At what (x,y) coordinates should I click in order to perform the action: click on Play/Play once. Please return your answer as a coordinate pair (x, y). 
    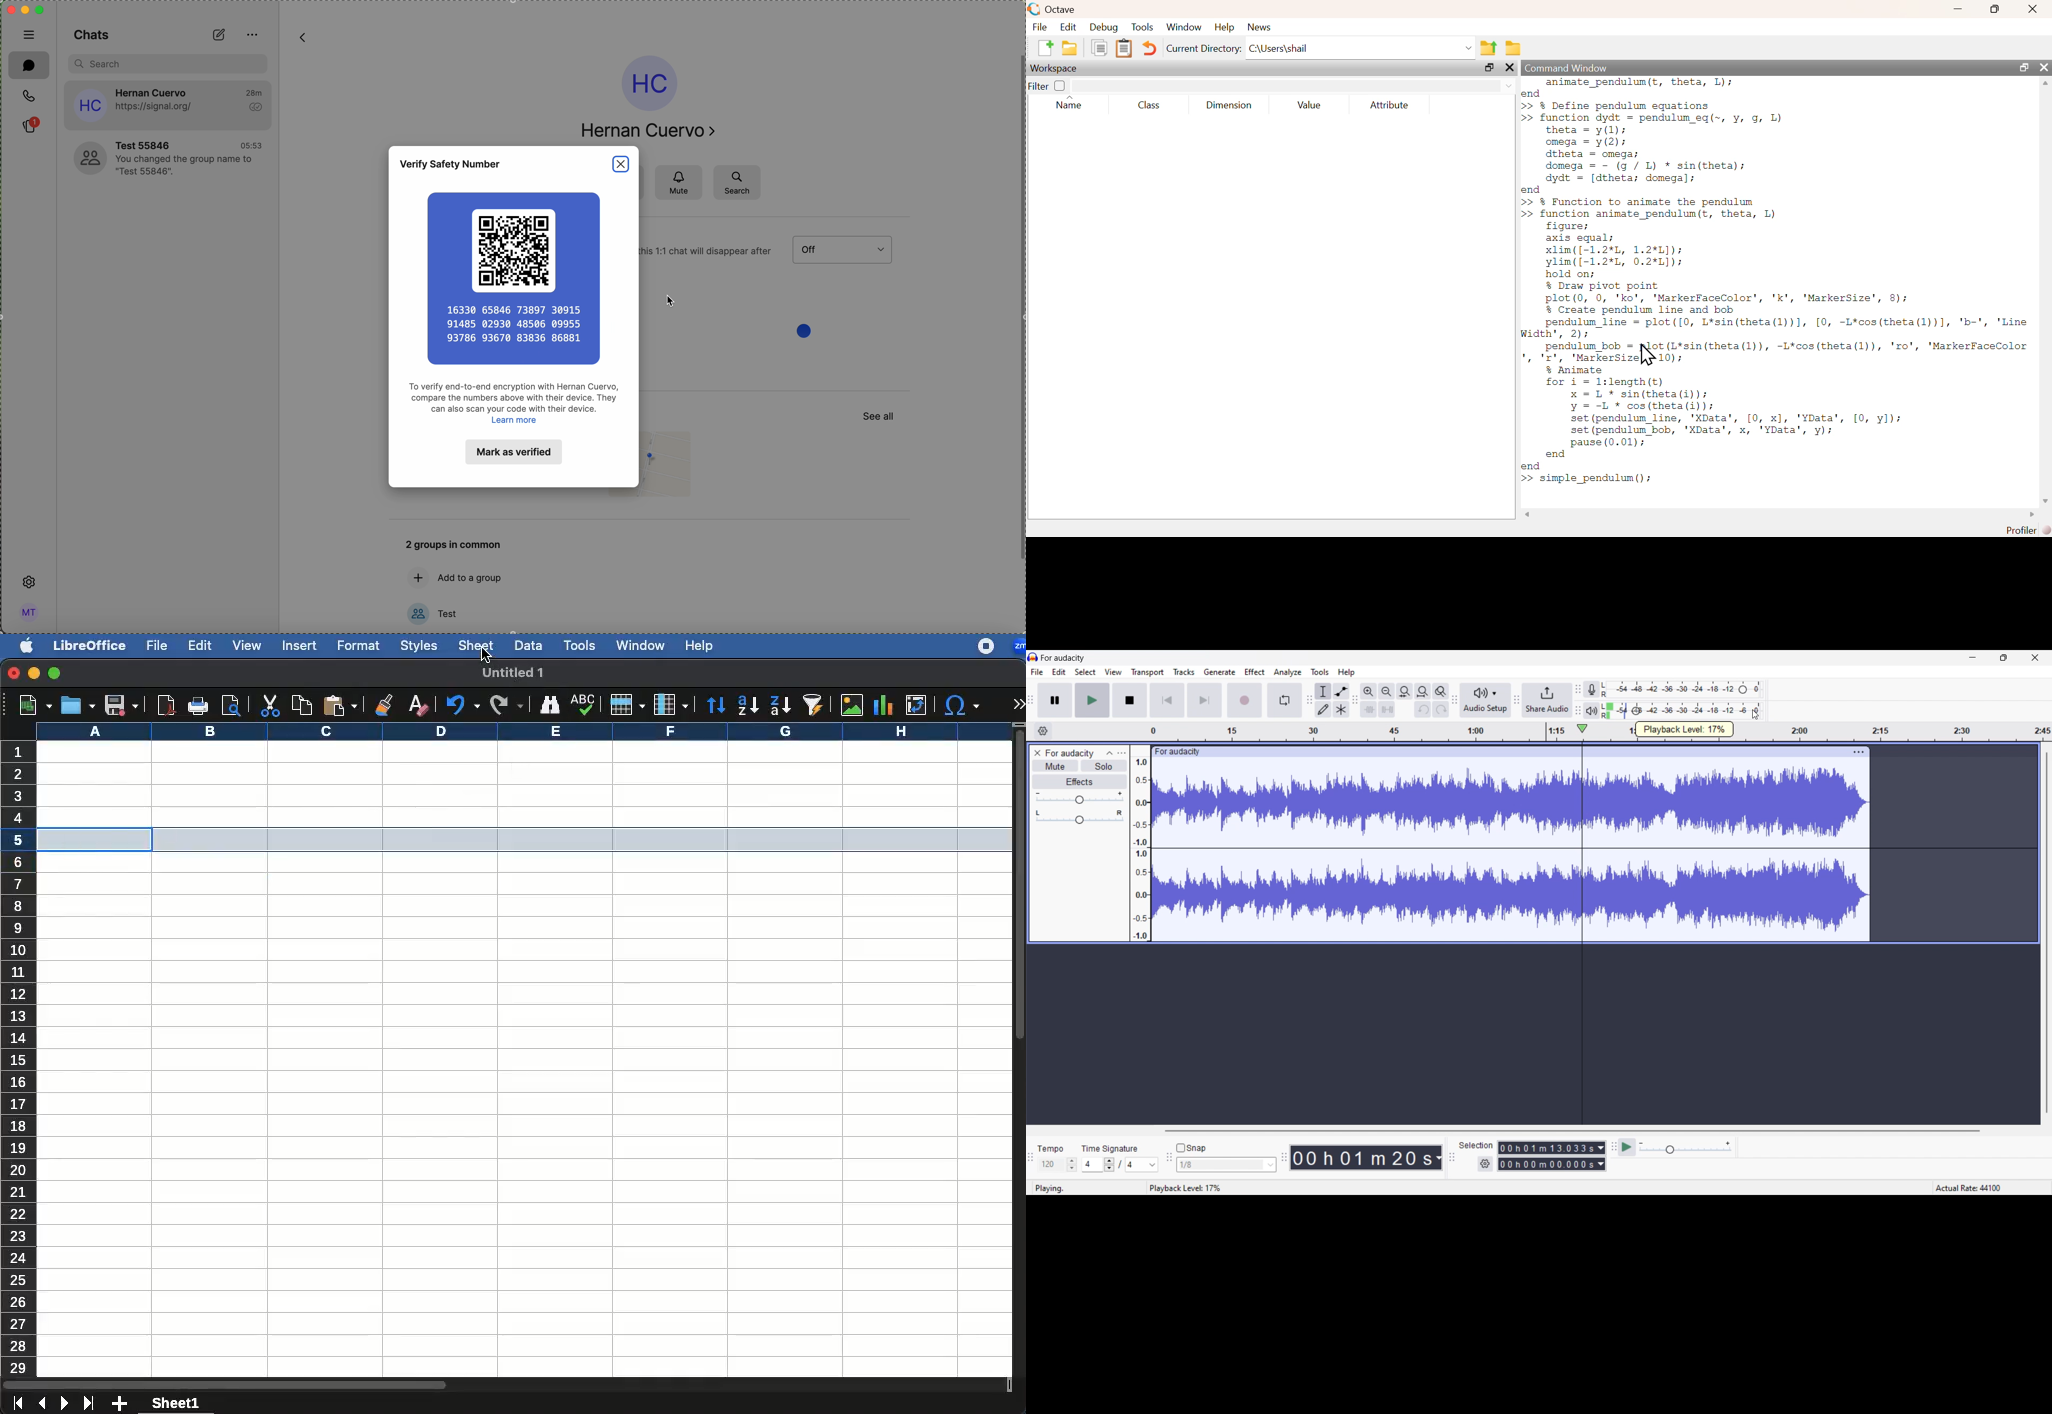
    Looking at the image, I should click on (1092, 700).